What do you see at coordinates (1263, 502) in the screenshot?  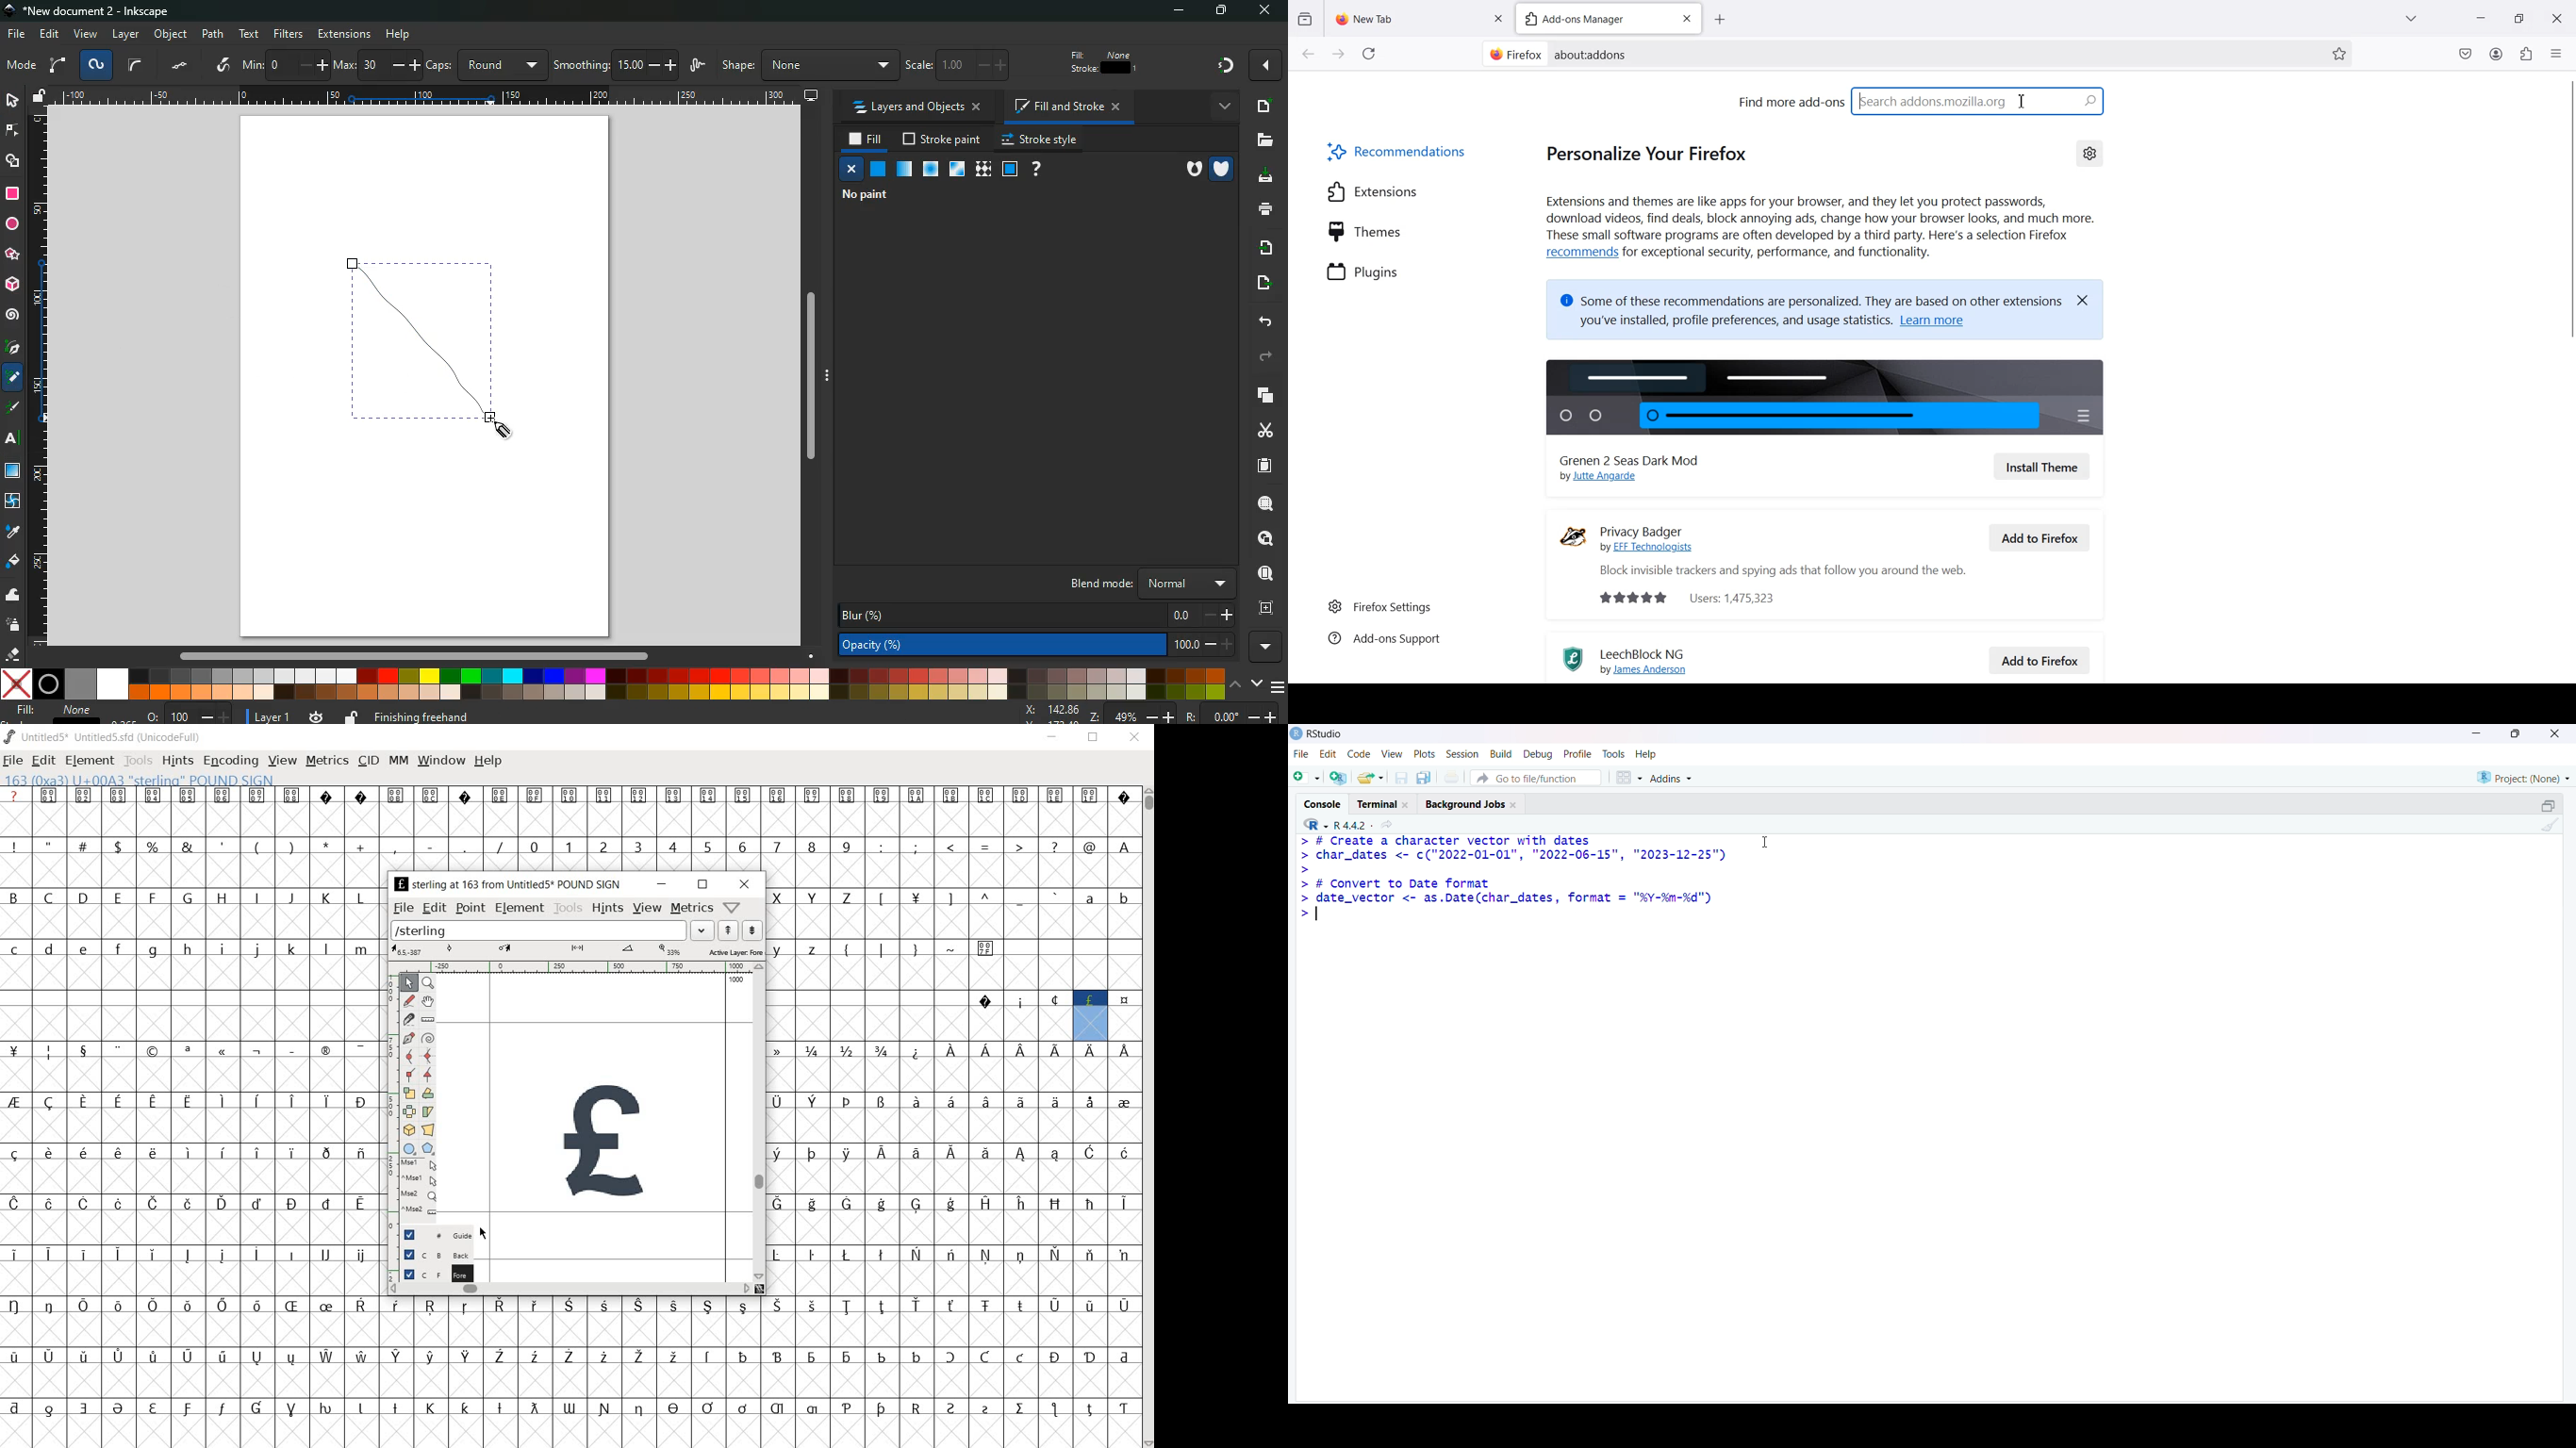 I see `search` at bounding box center [1263, 502].